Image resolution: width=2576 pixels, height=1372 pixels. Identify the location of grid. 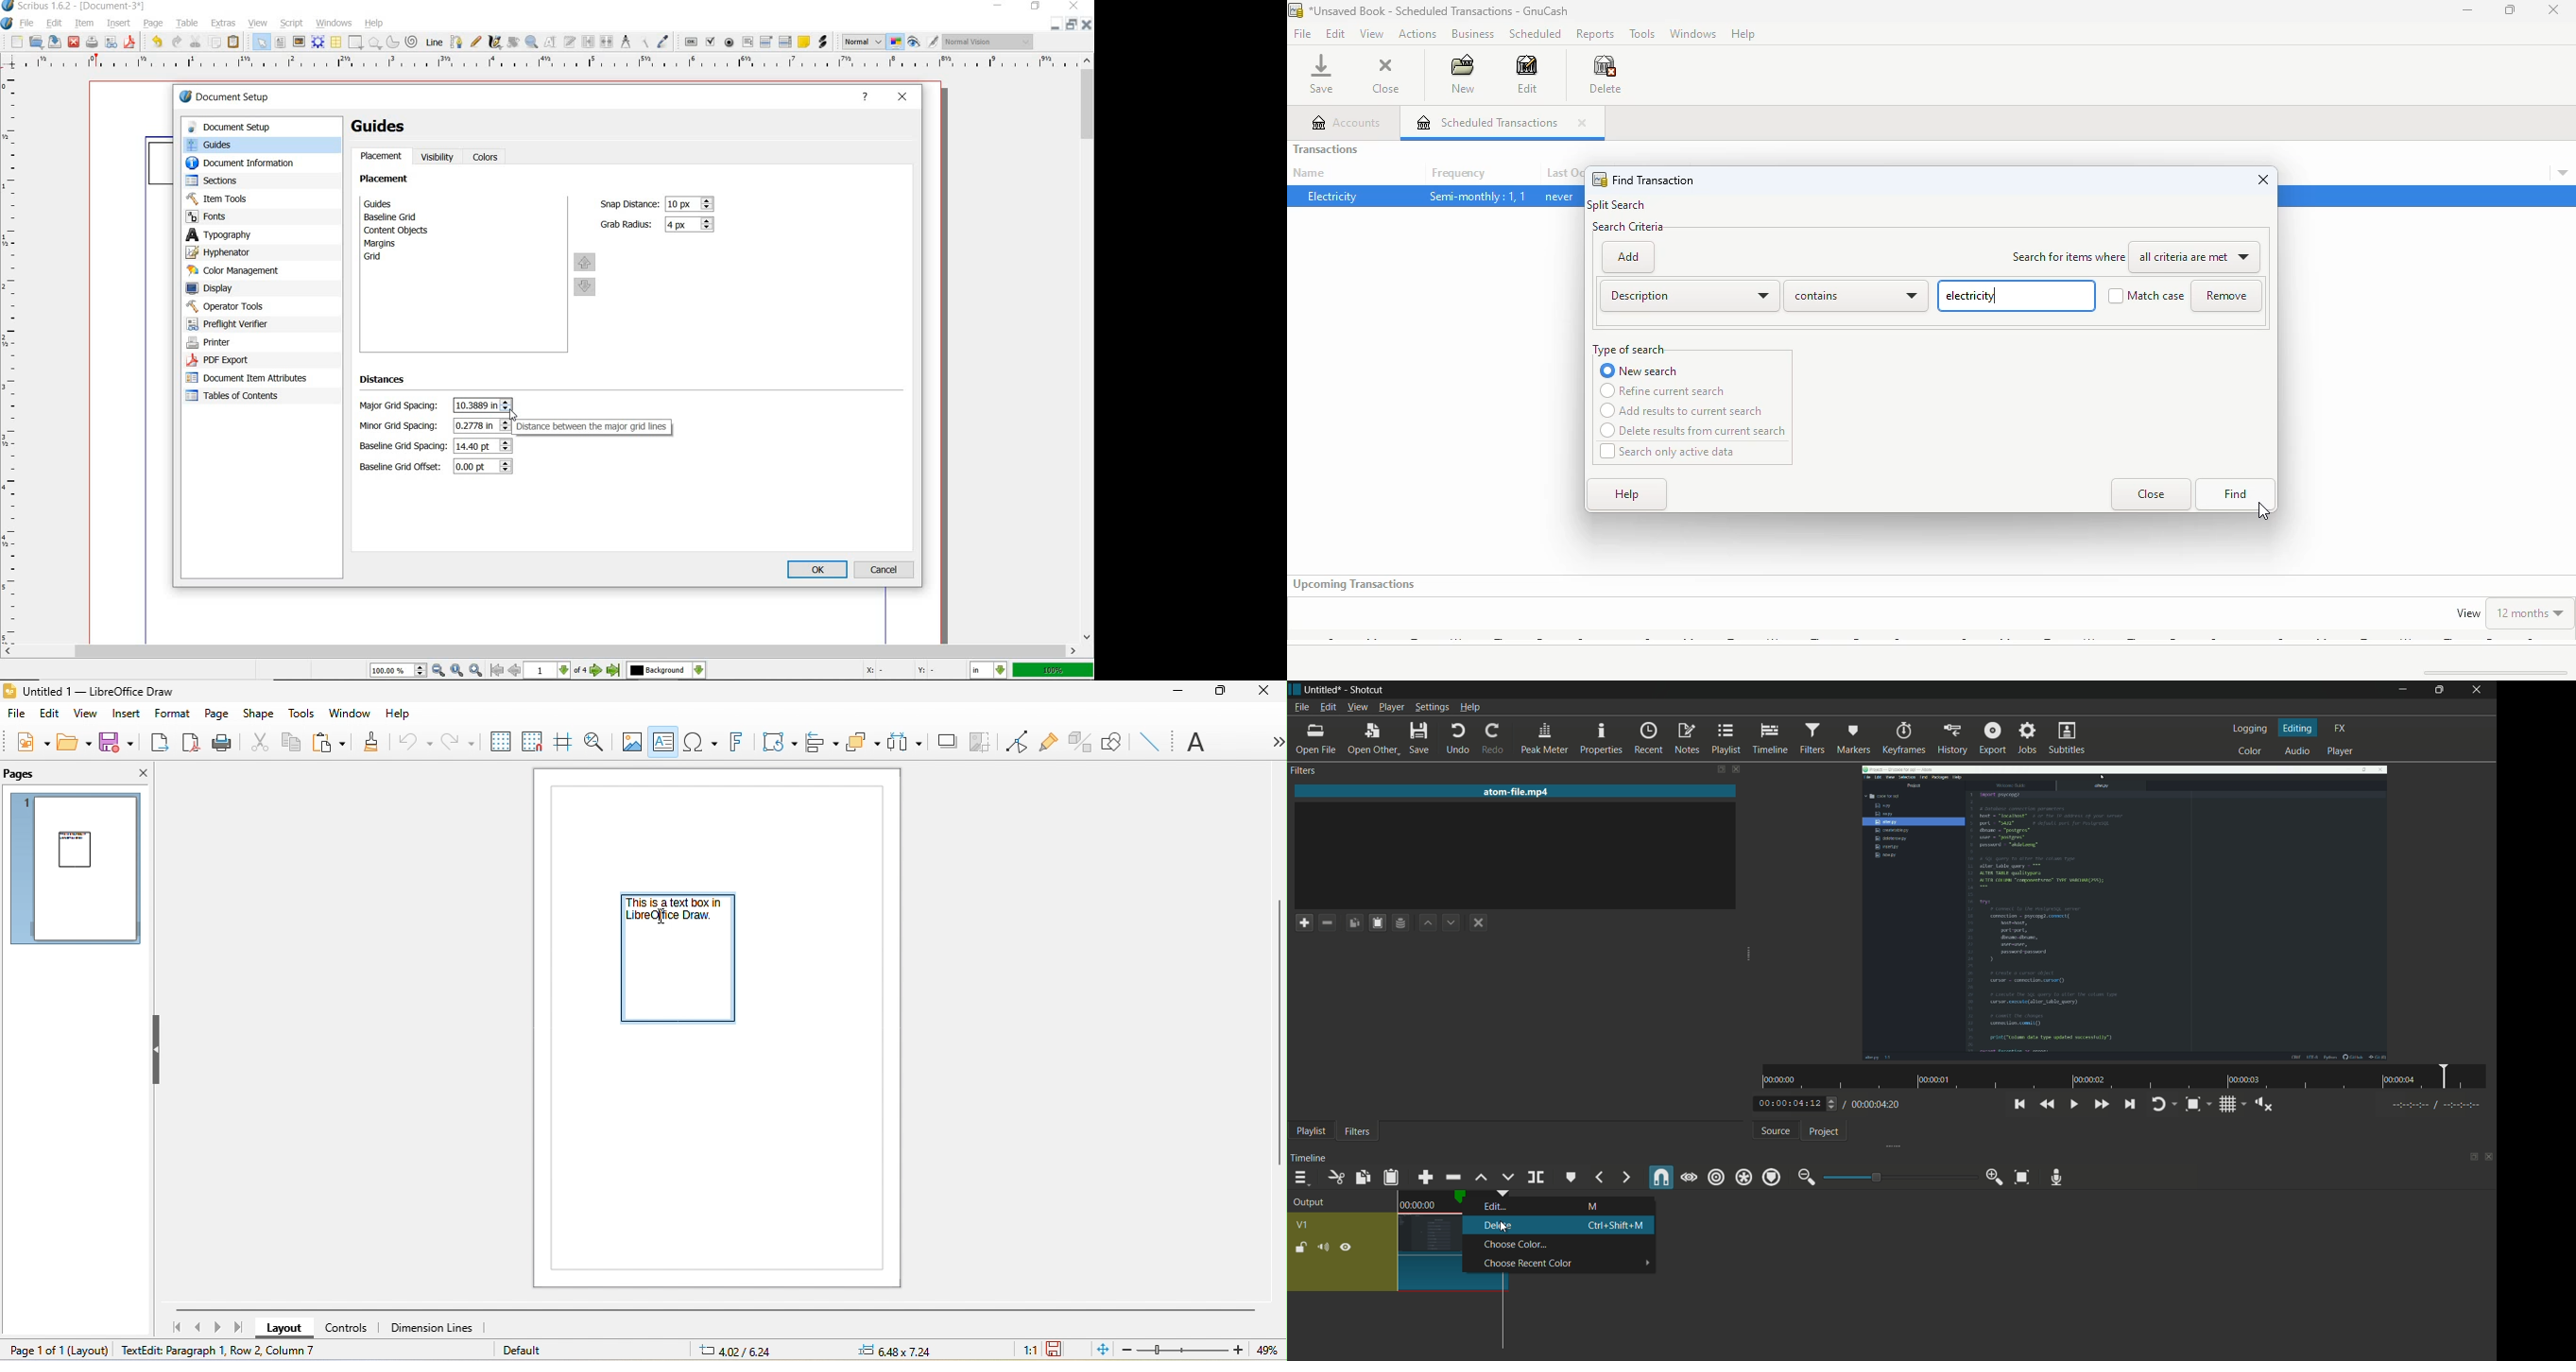
(390, 258).